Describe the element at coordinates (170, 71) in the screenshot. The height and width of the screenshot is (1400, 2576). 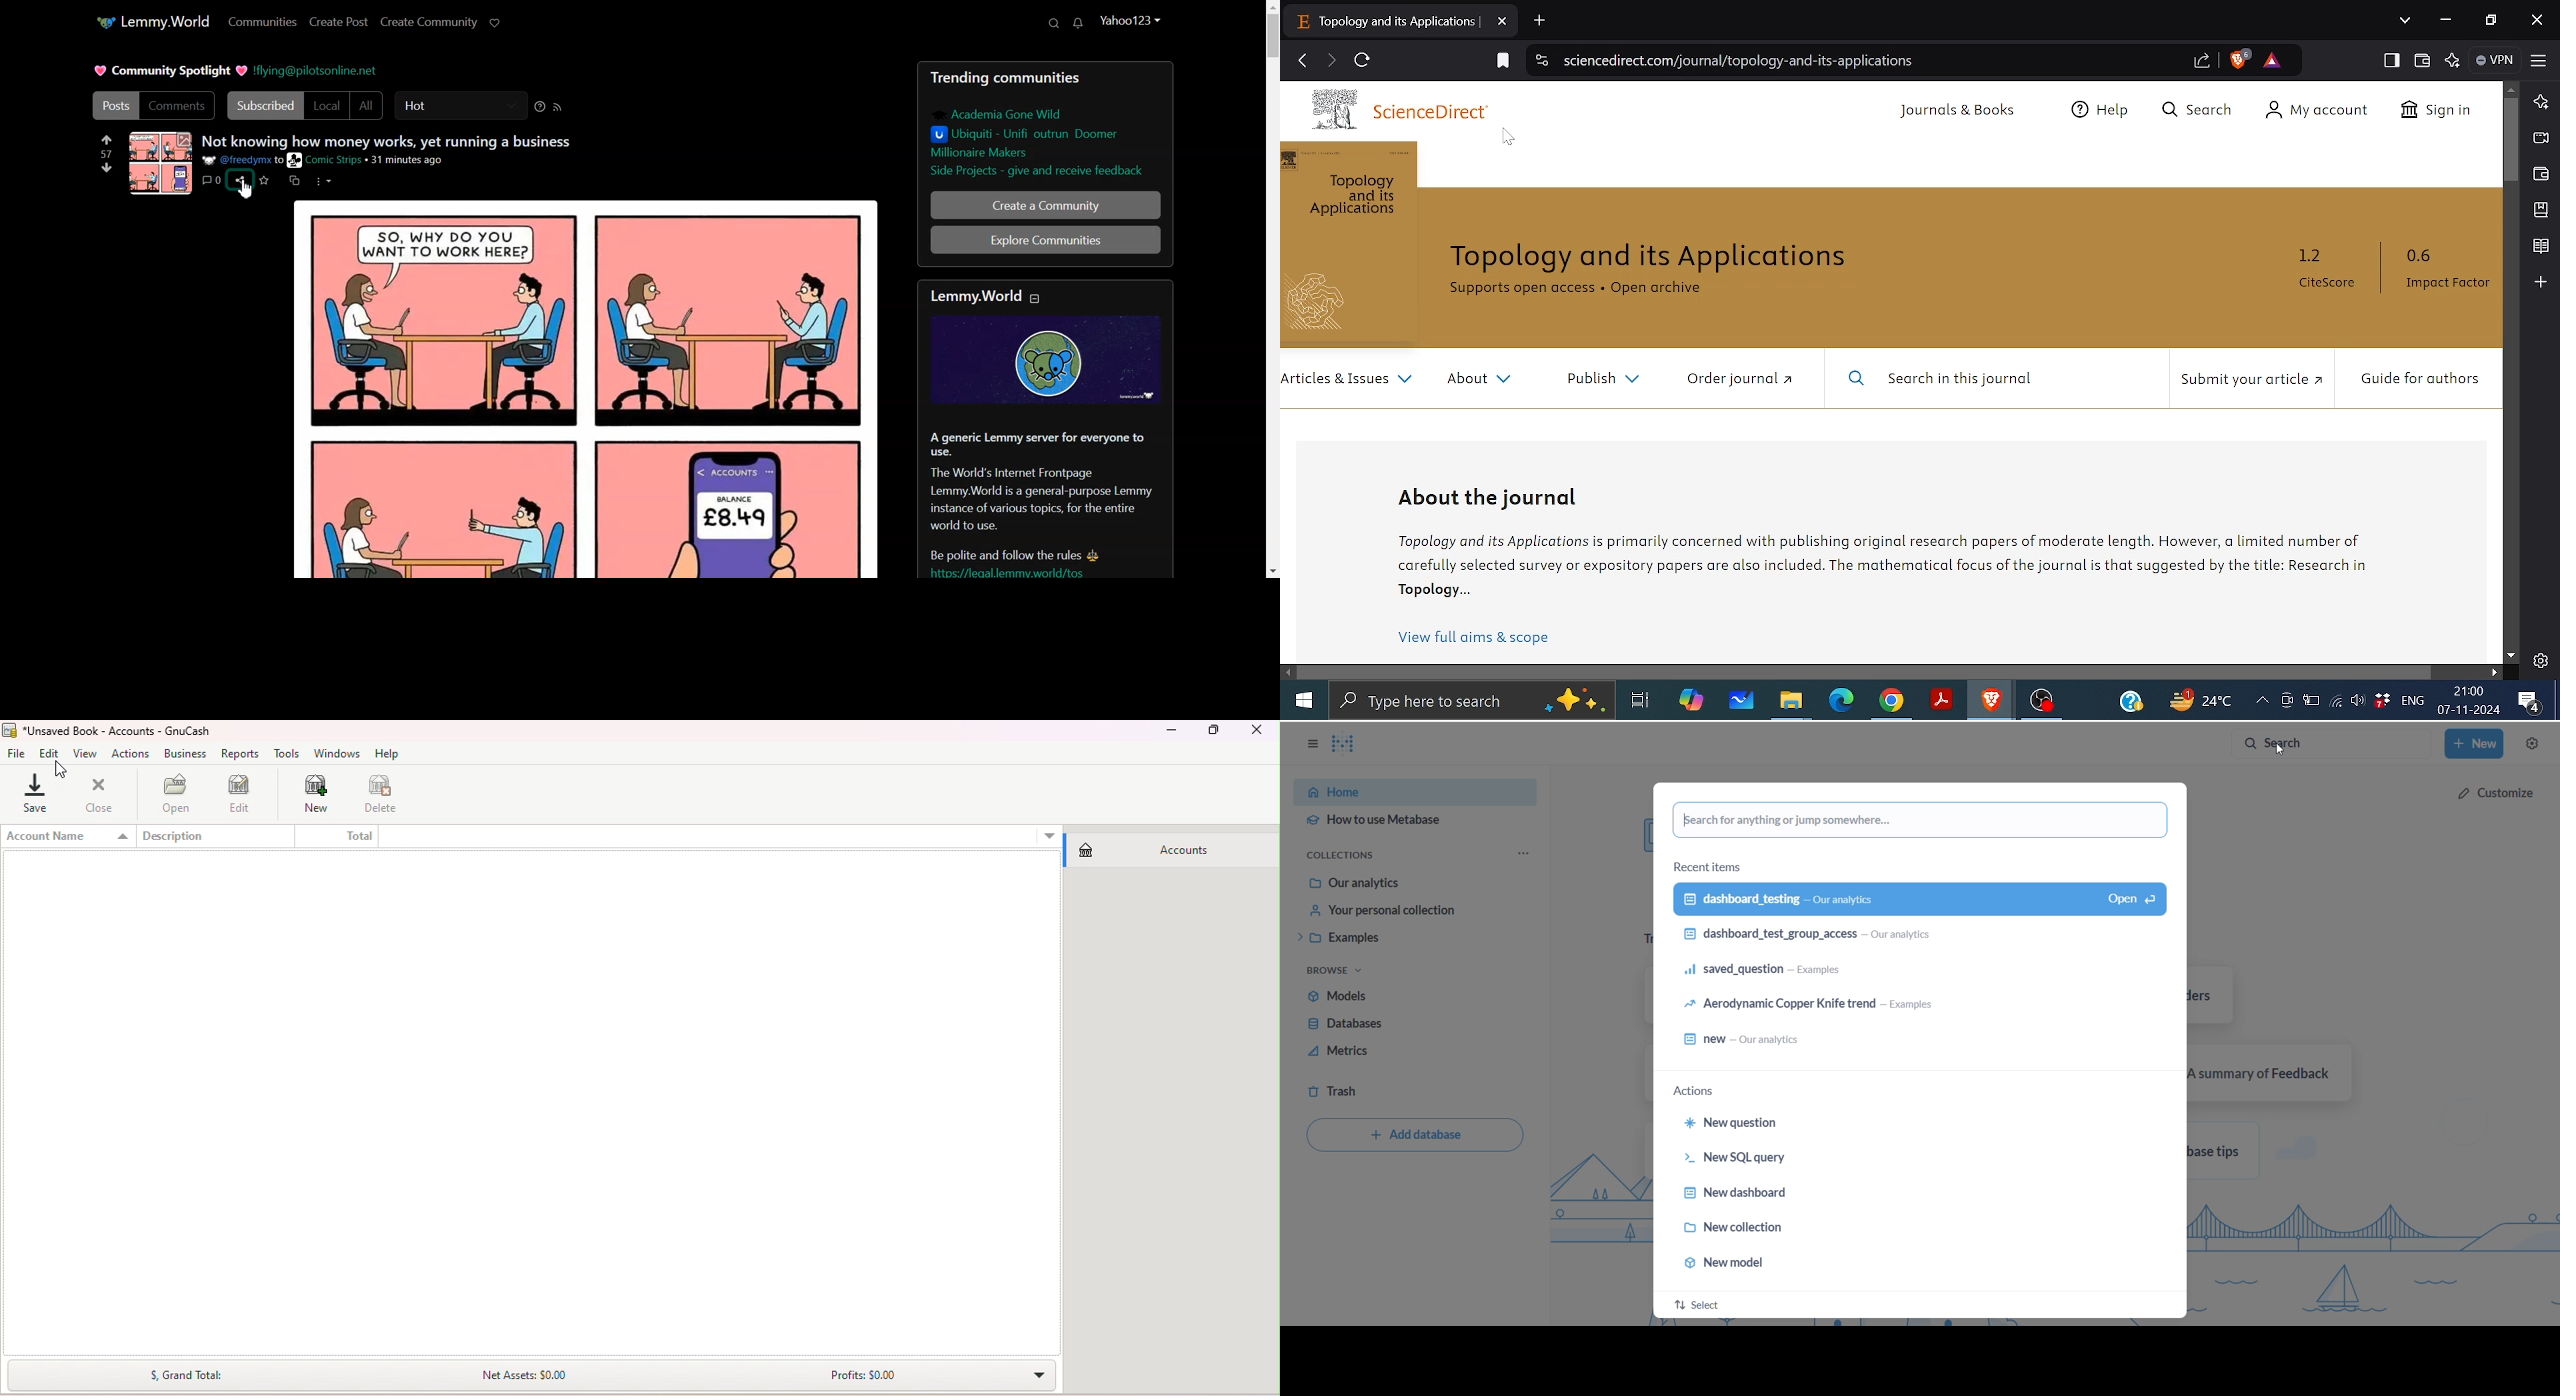
I see `Text` at that location.